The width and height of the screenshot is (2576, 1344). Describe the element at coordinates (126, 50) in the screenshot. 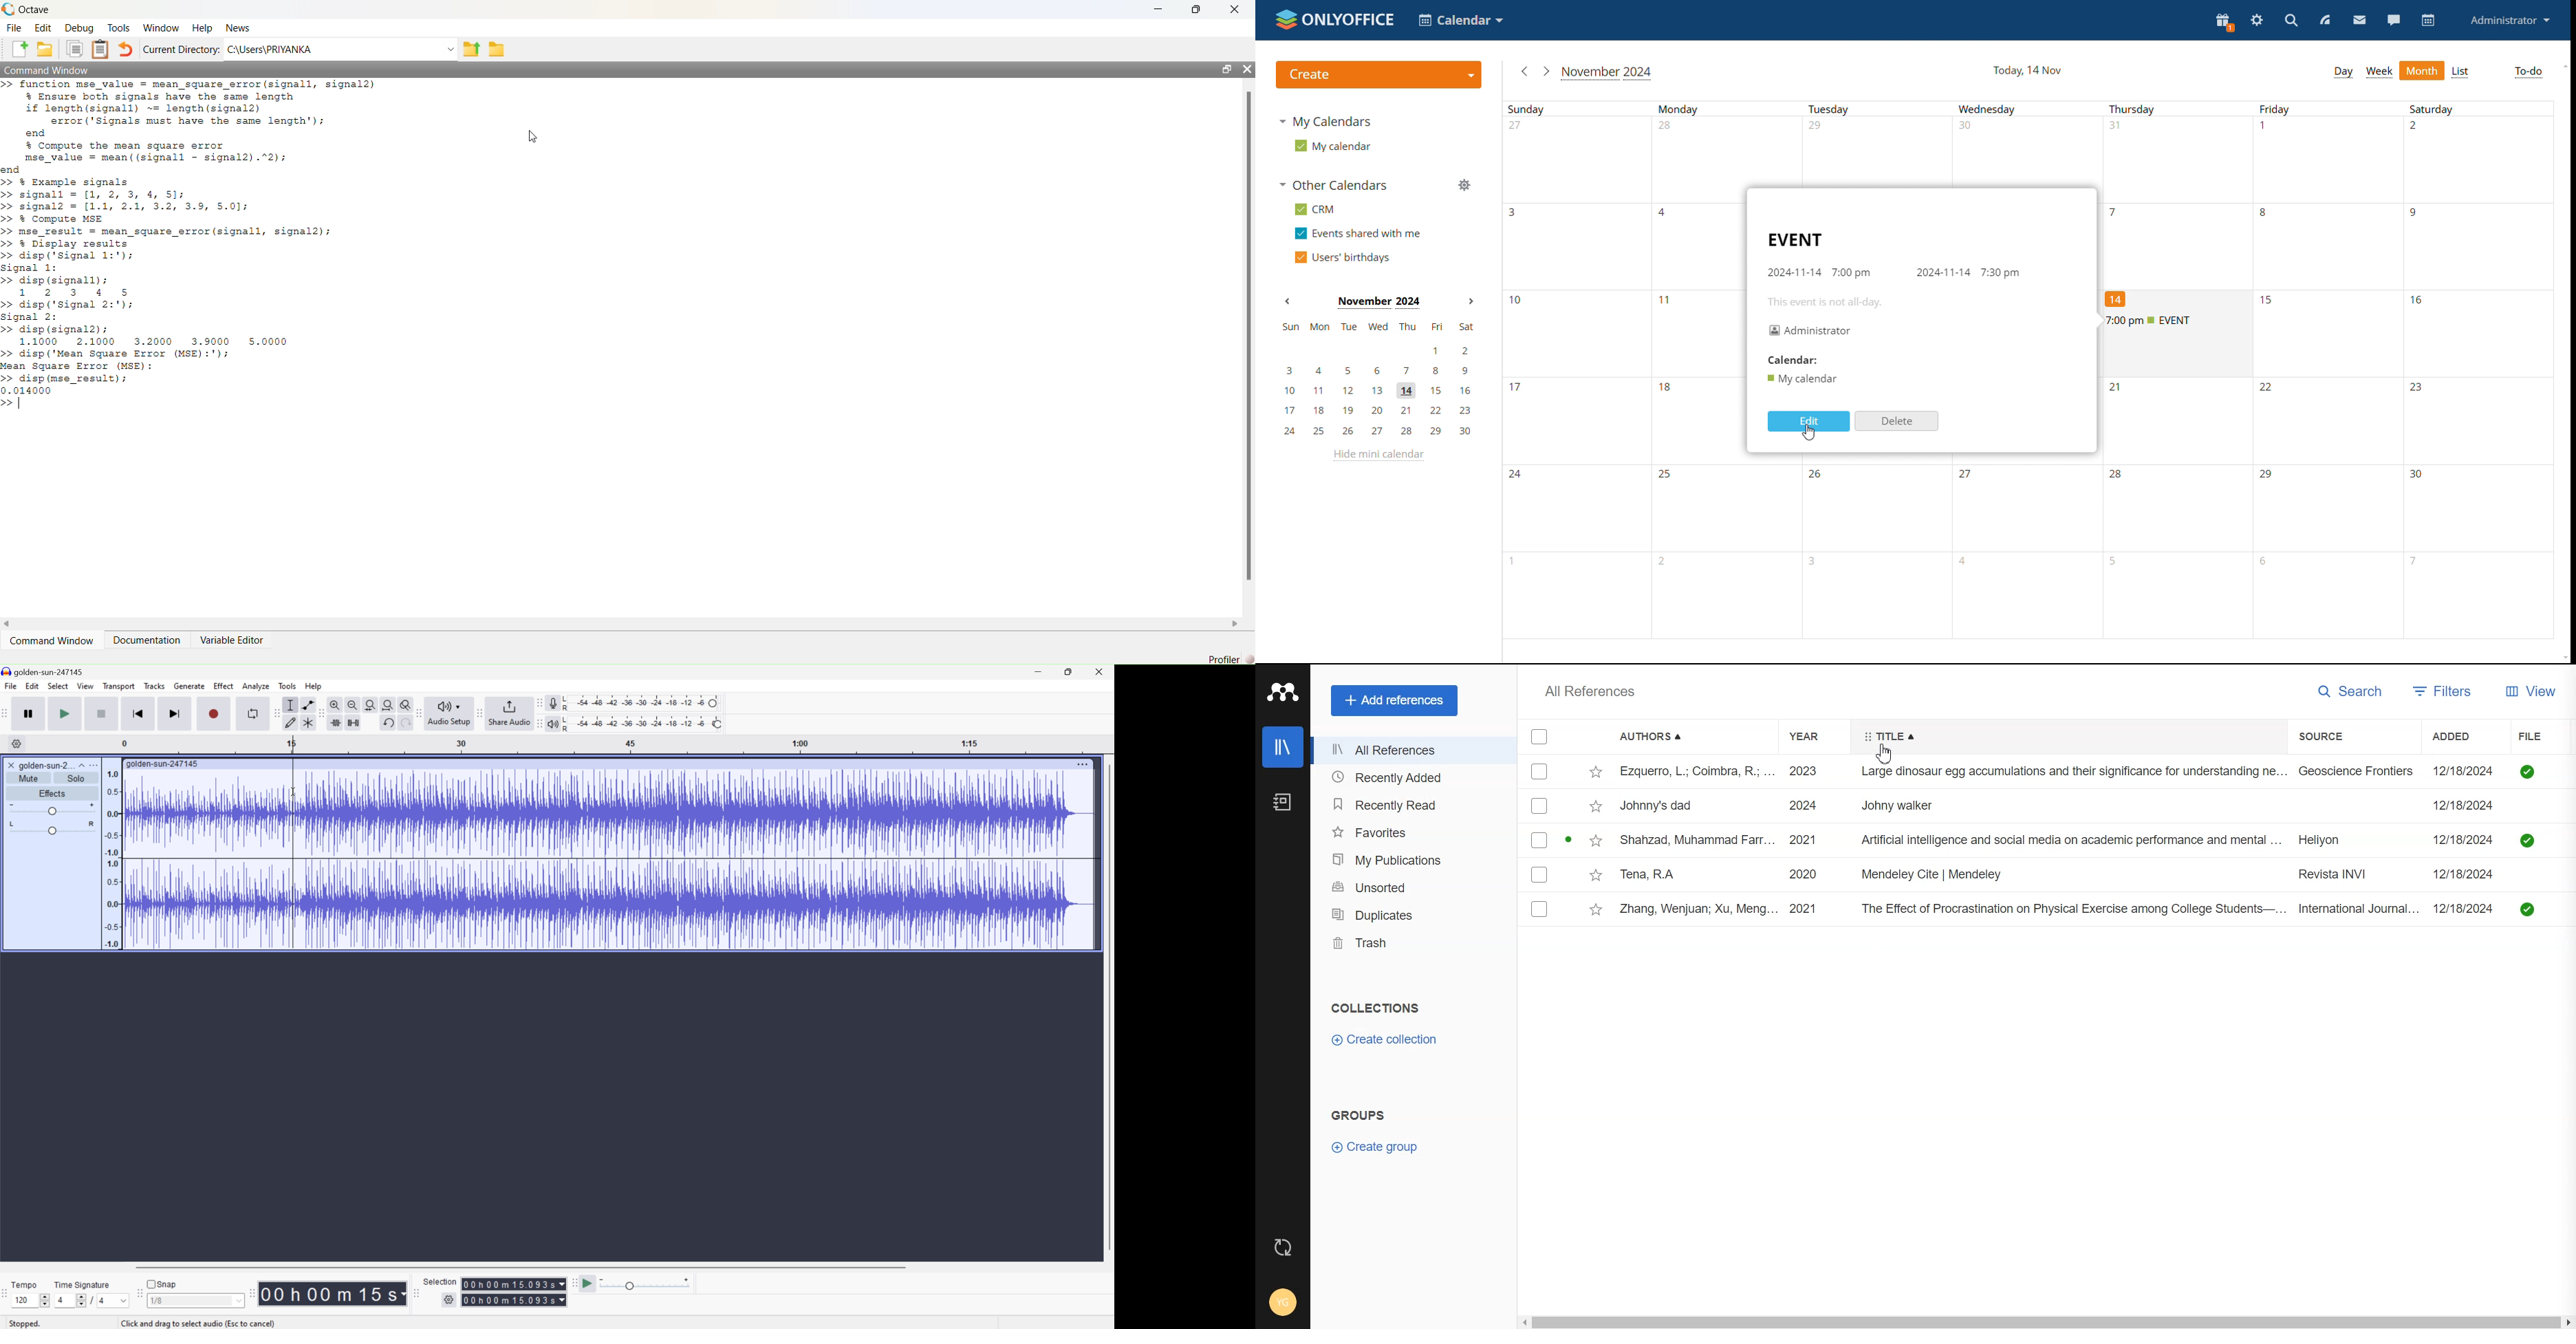

I see `undo` at that location.